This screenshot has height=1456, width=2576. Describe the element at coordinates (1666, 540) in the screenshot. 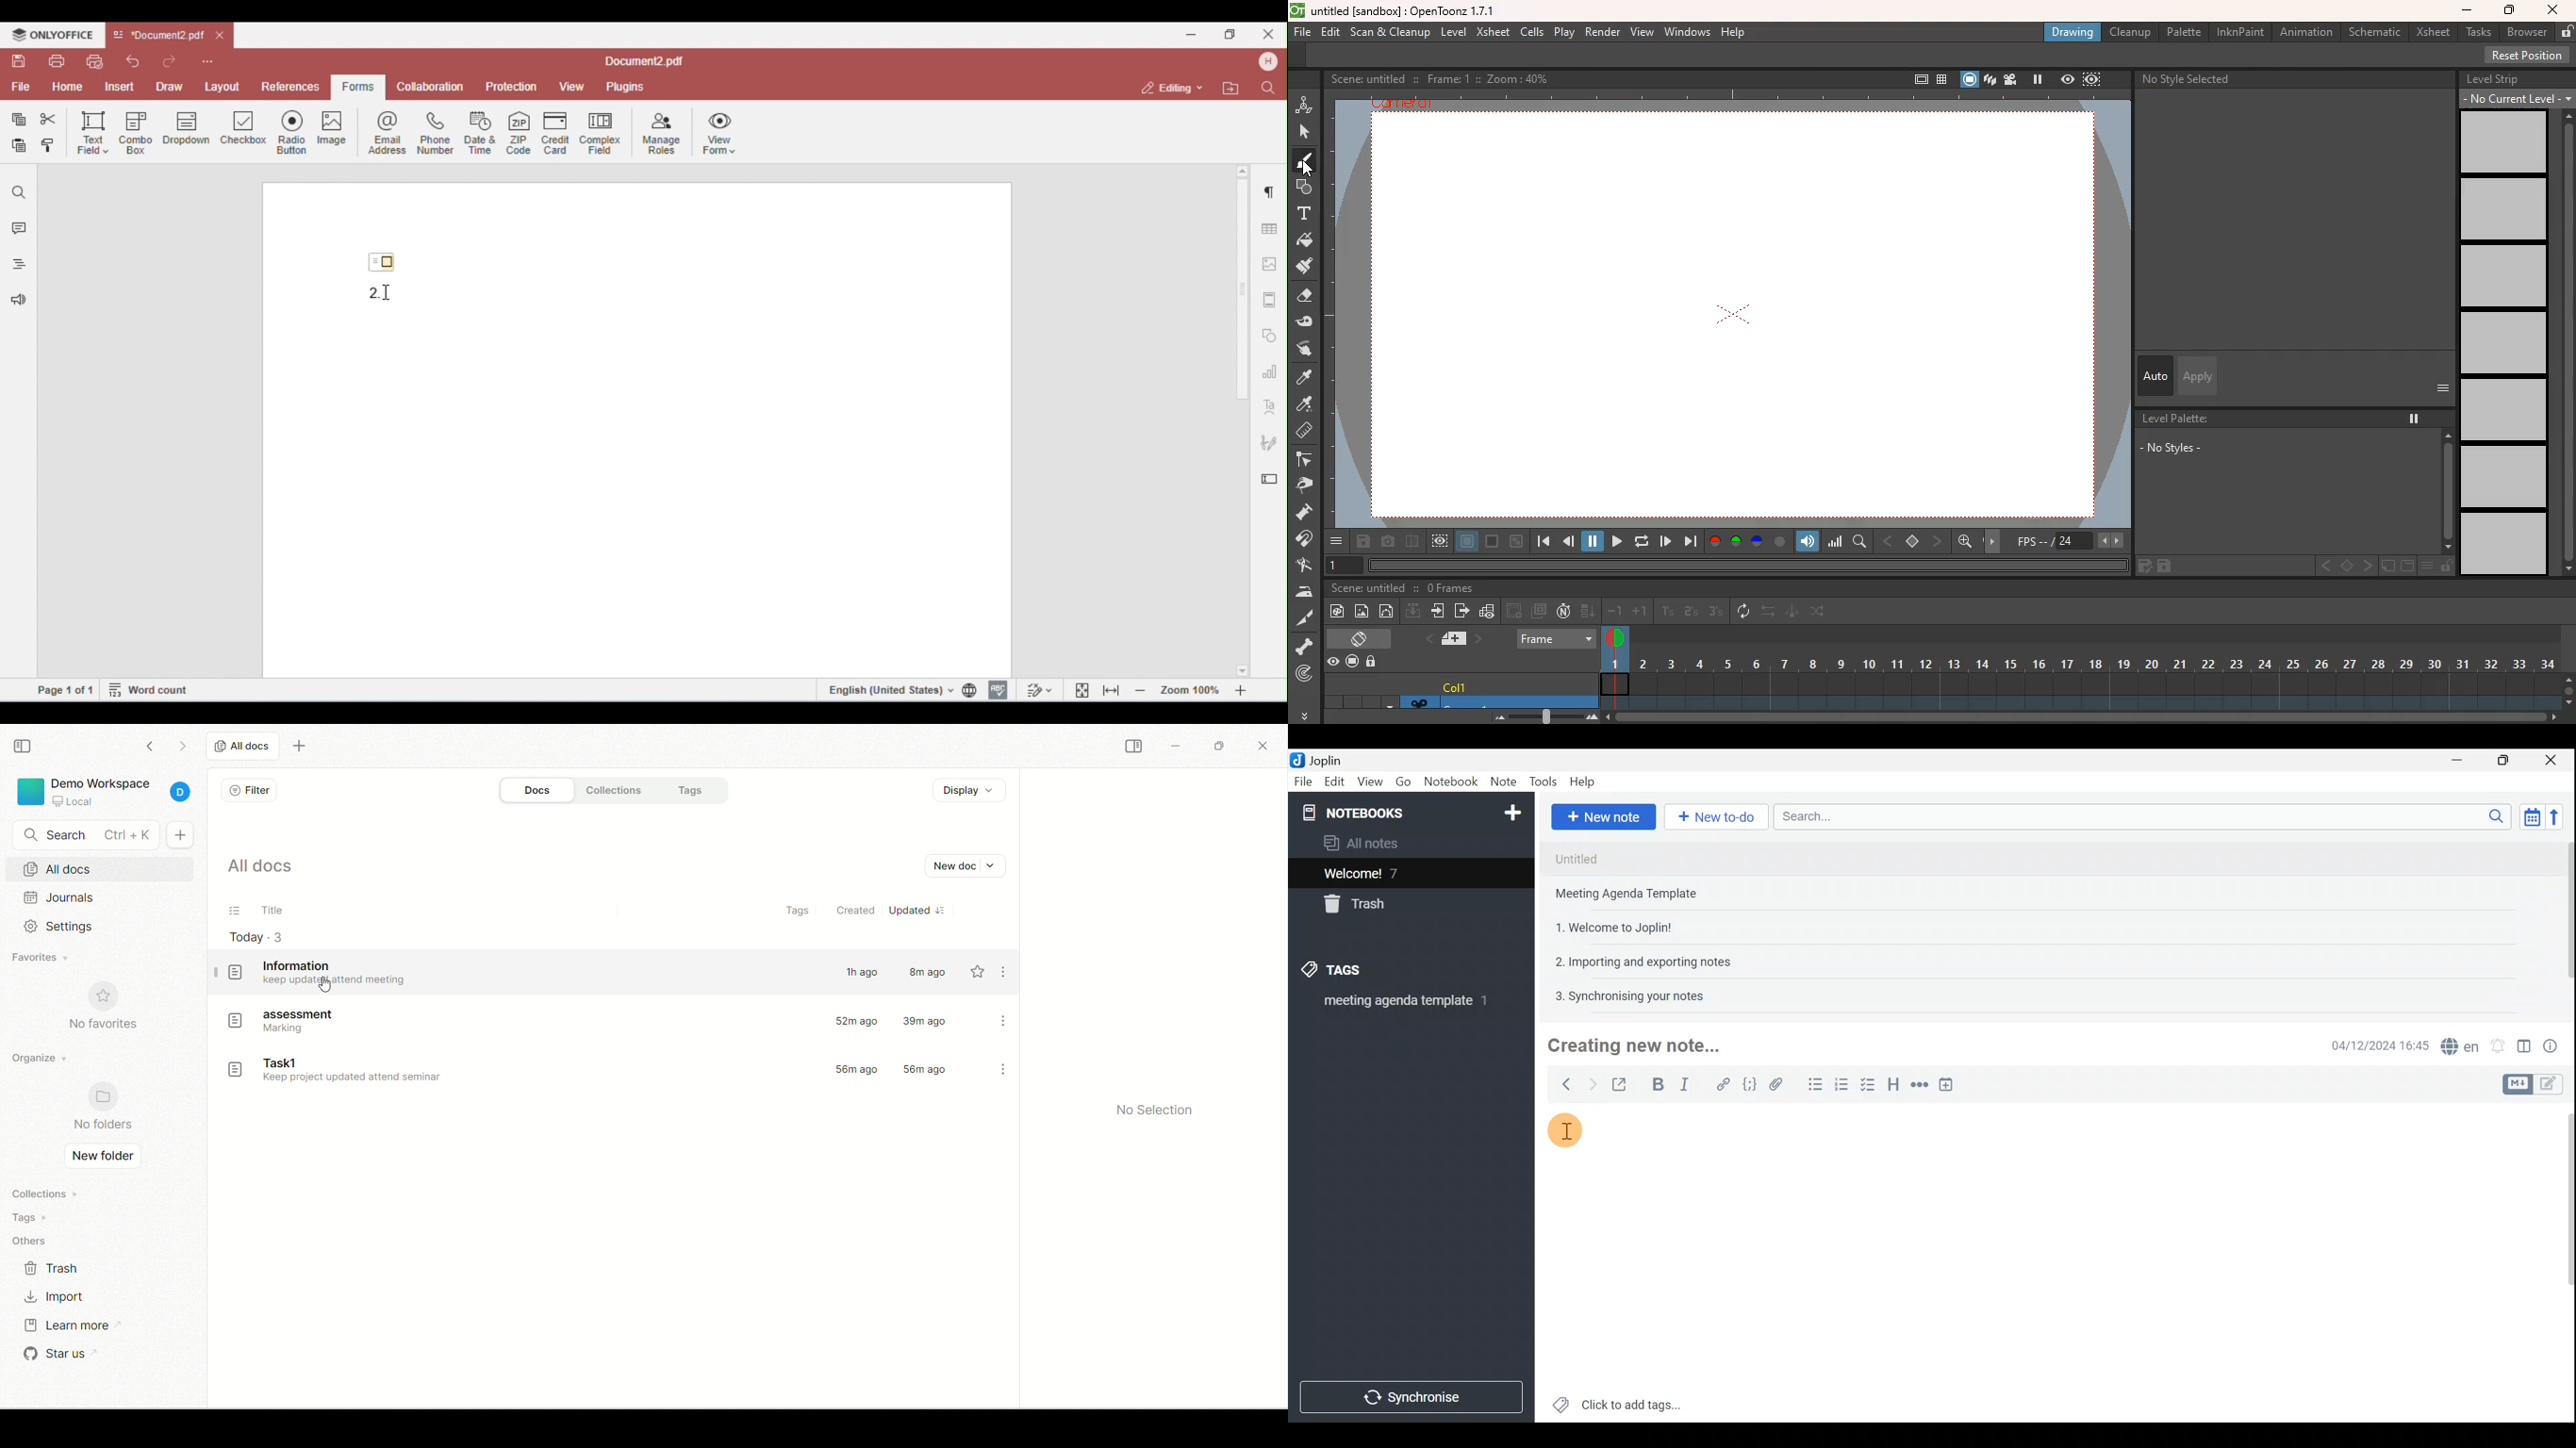

I see `play` at that location.